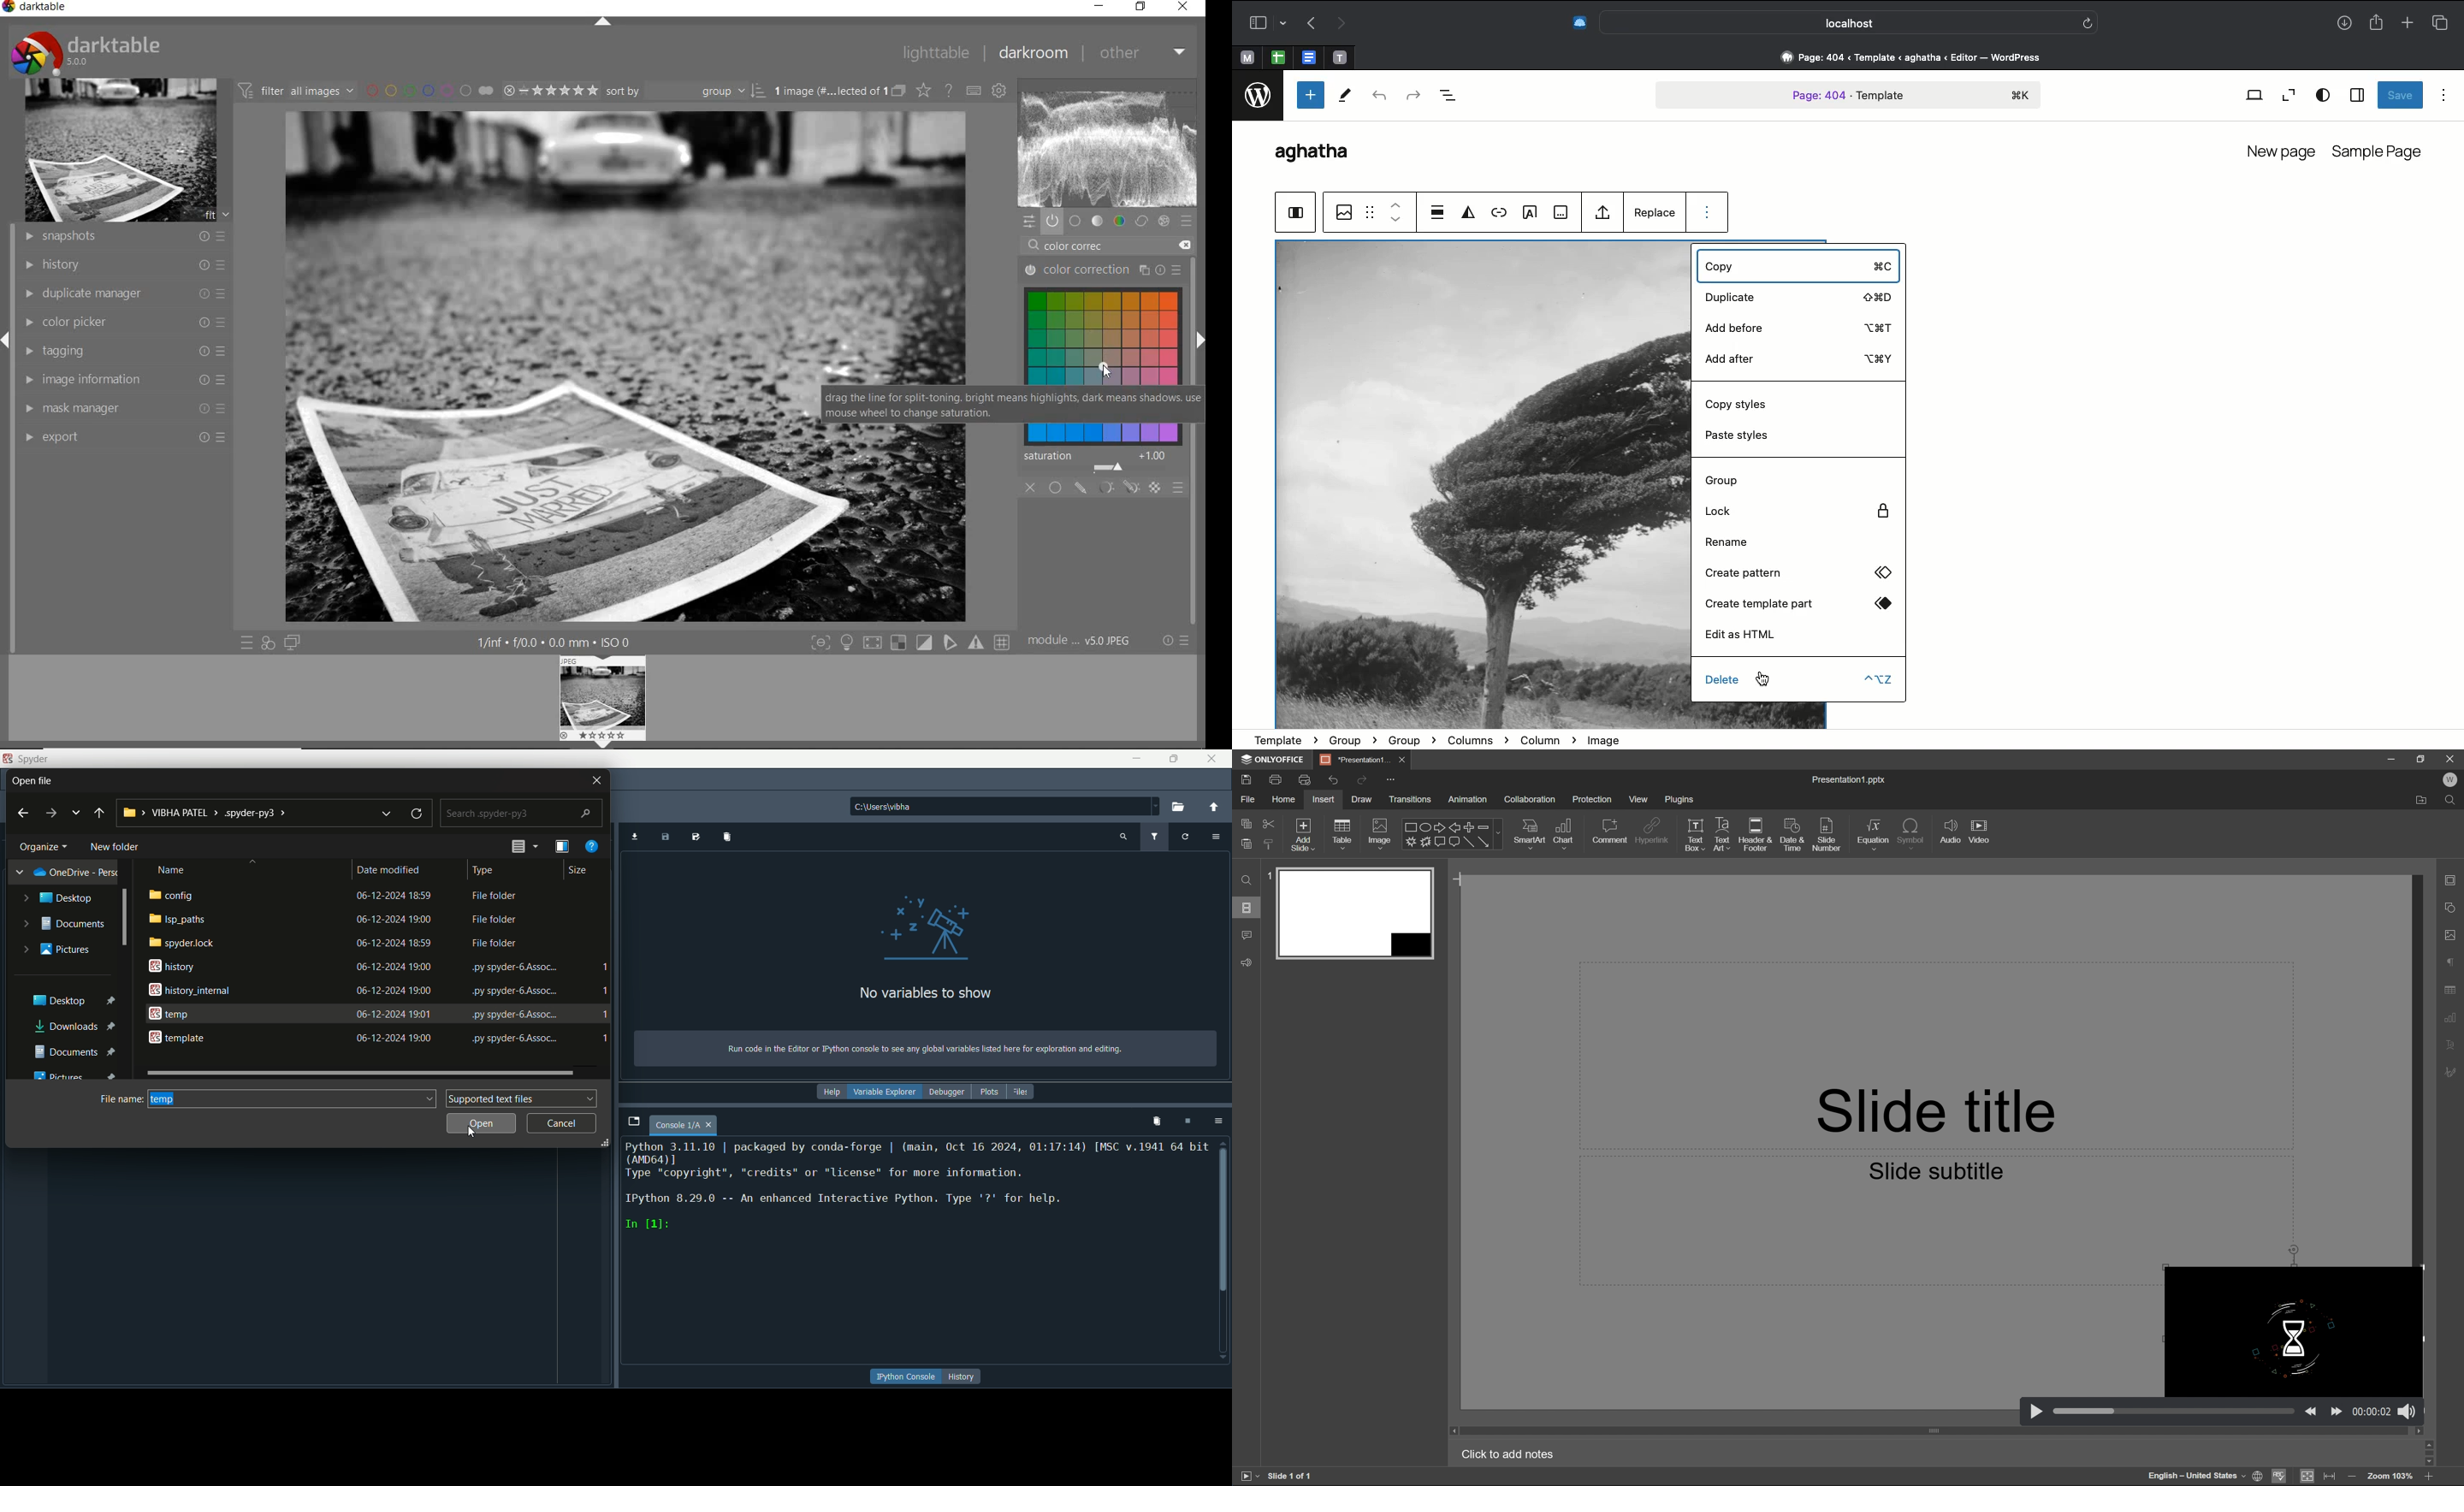  Describe the element at coordinates (2174, 1413) in the screenshot. I see `slider` at that location.